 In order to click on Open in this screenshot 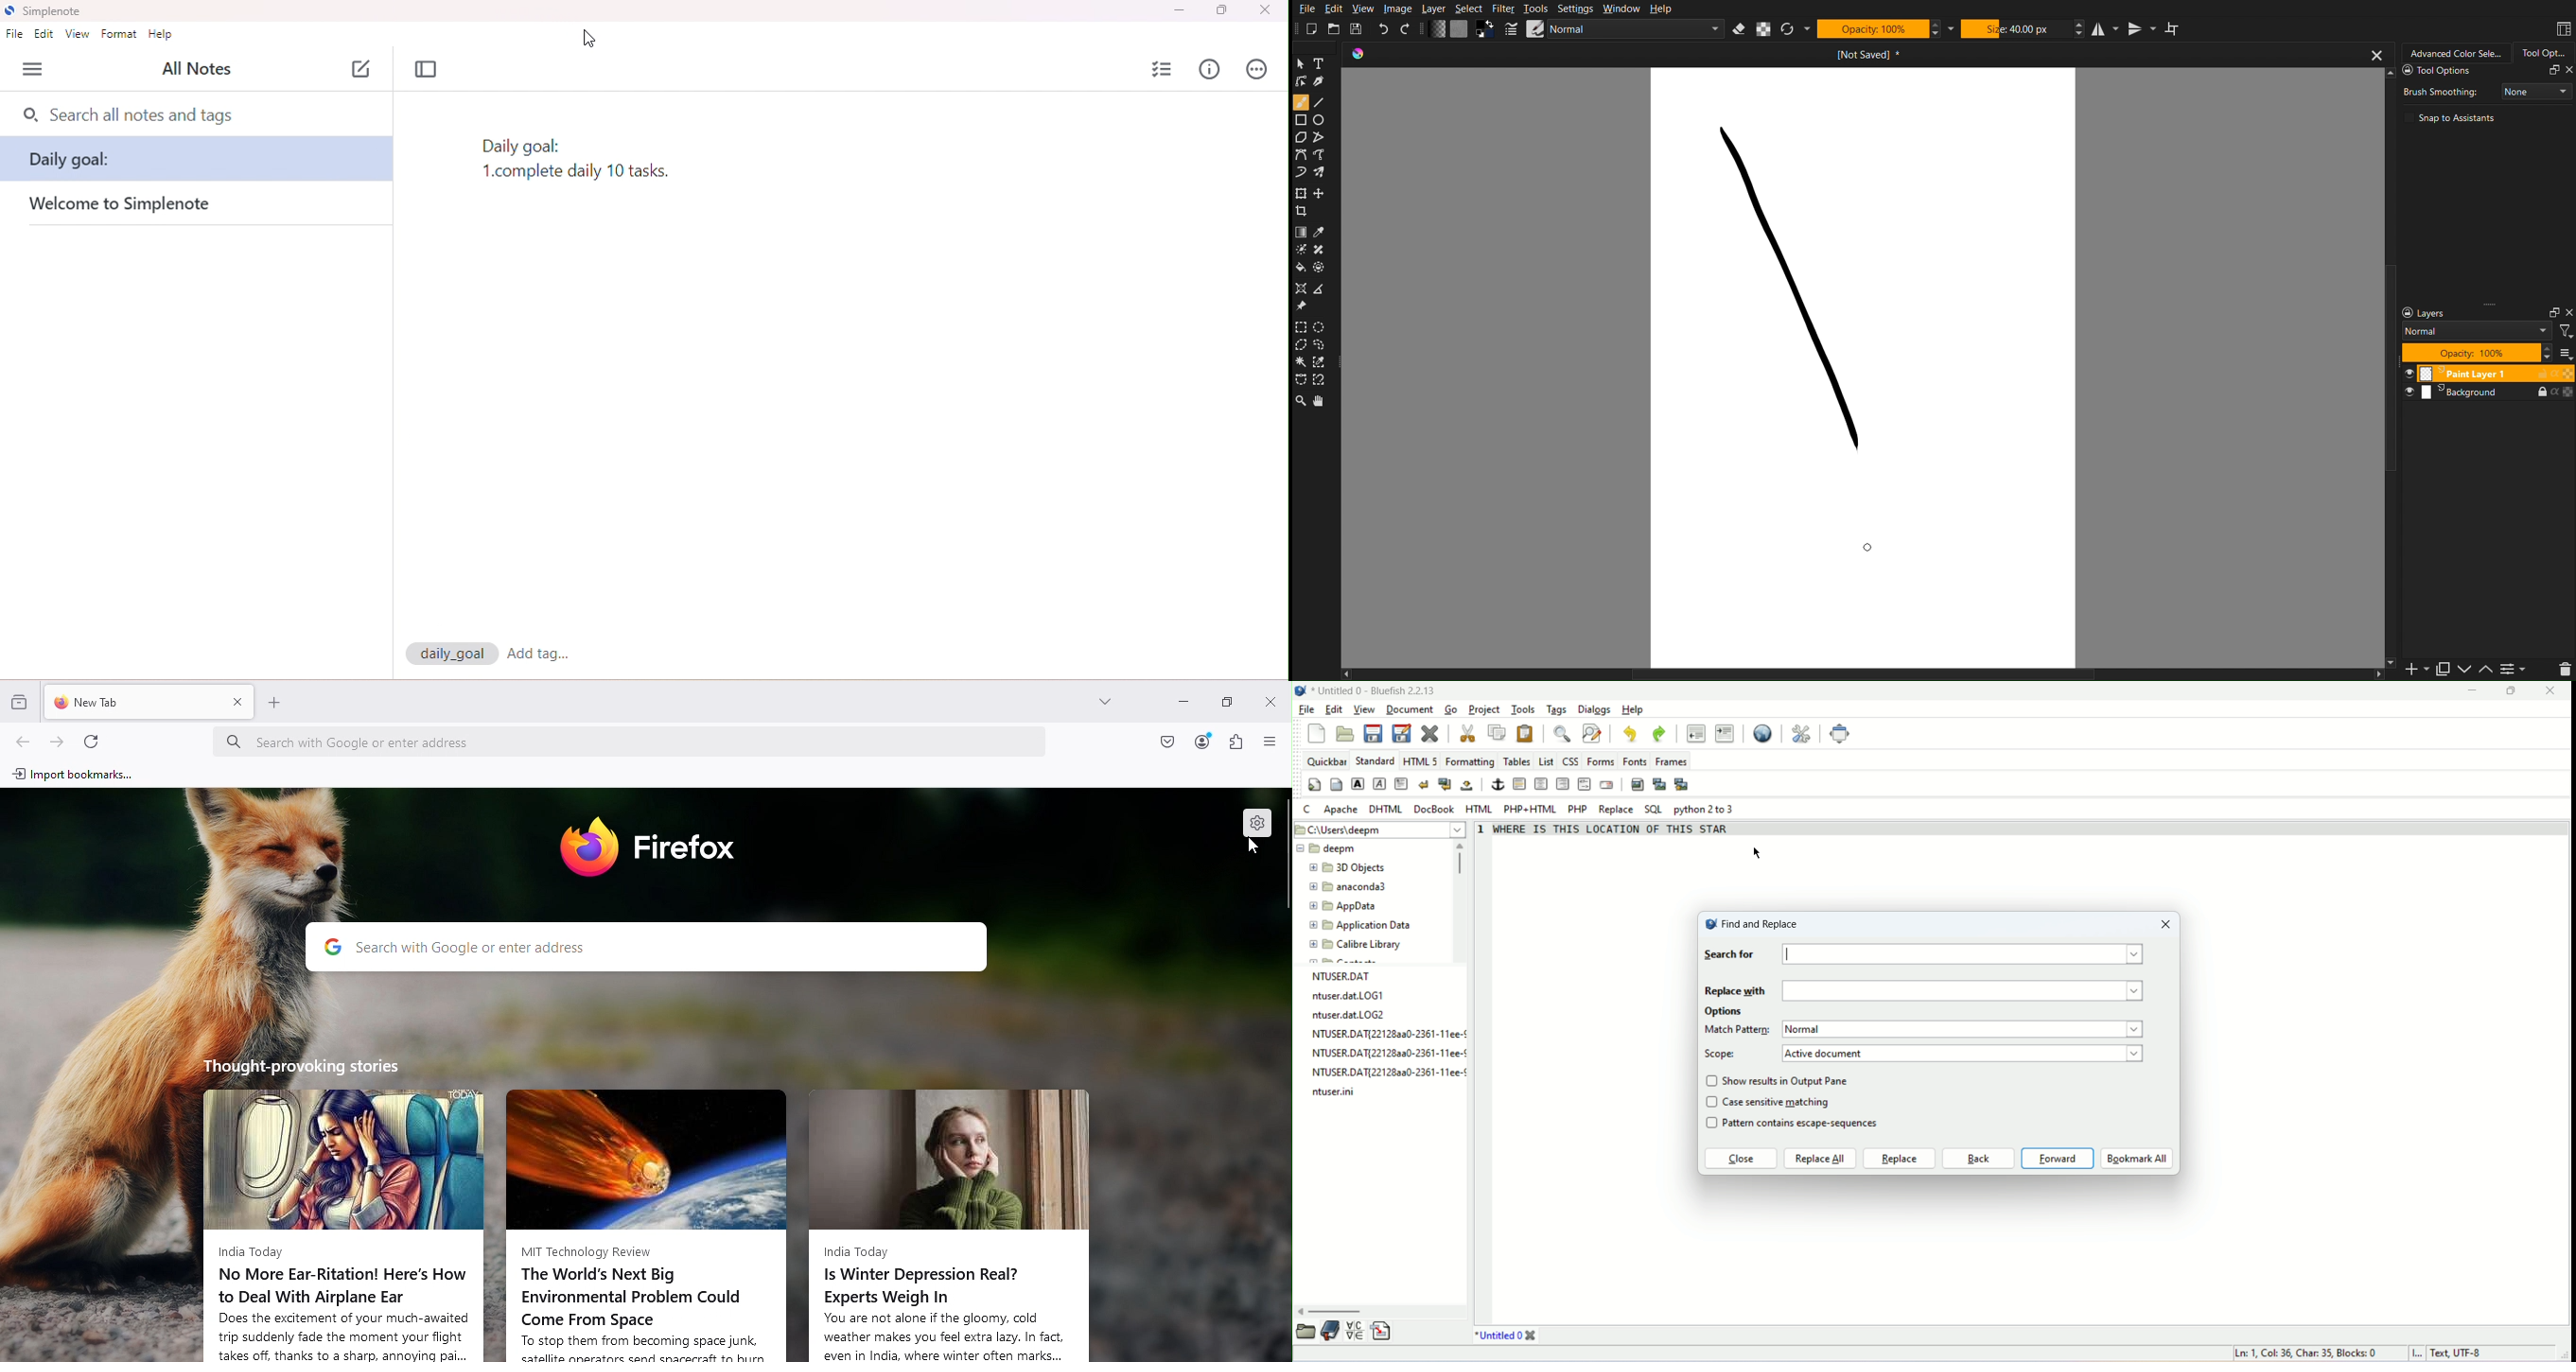, I will do `click(1334, 28)`.